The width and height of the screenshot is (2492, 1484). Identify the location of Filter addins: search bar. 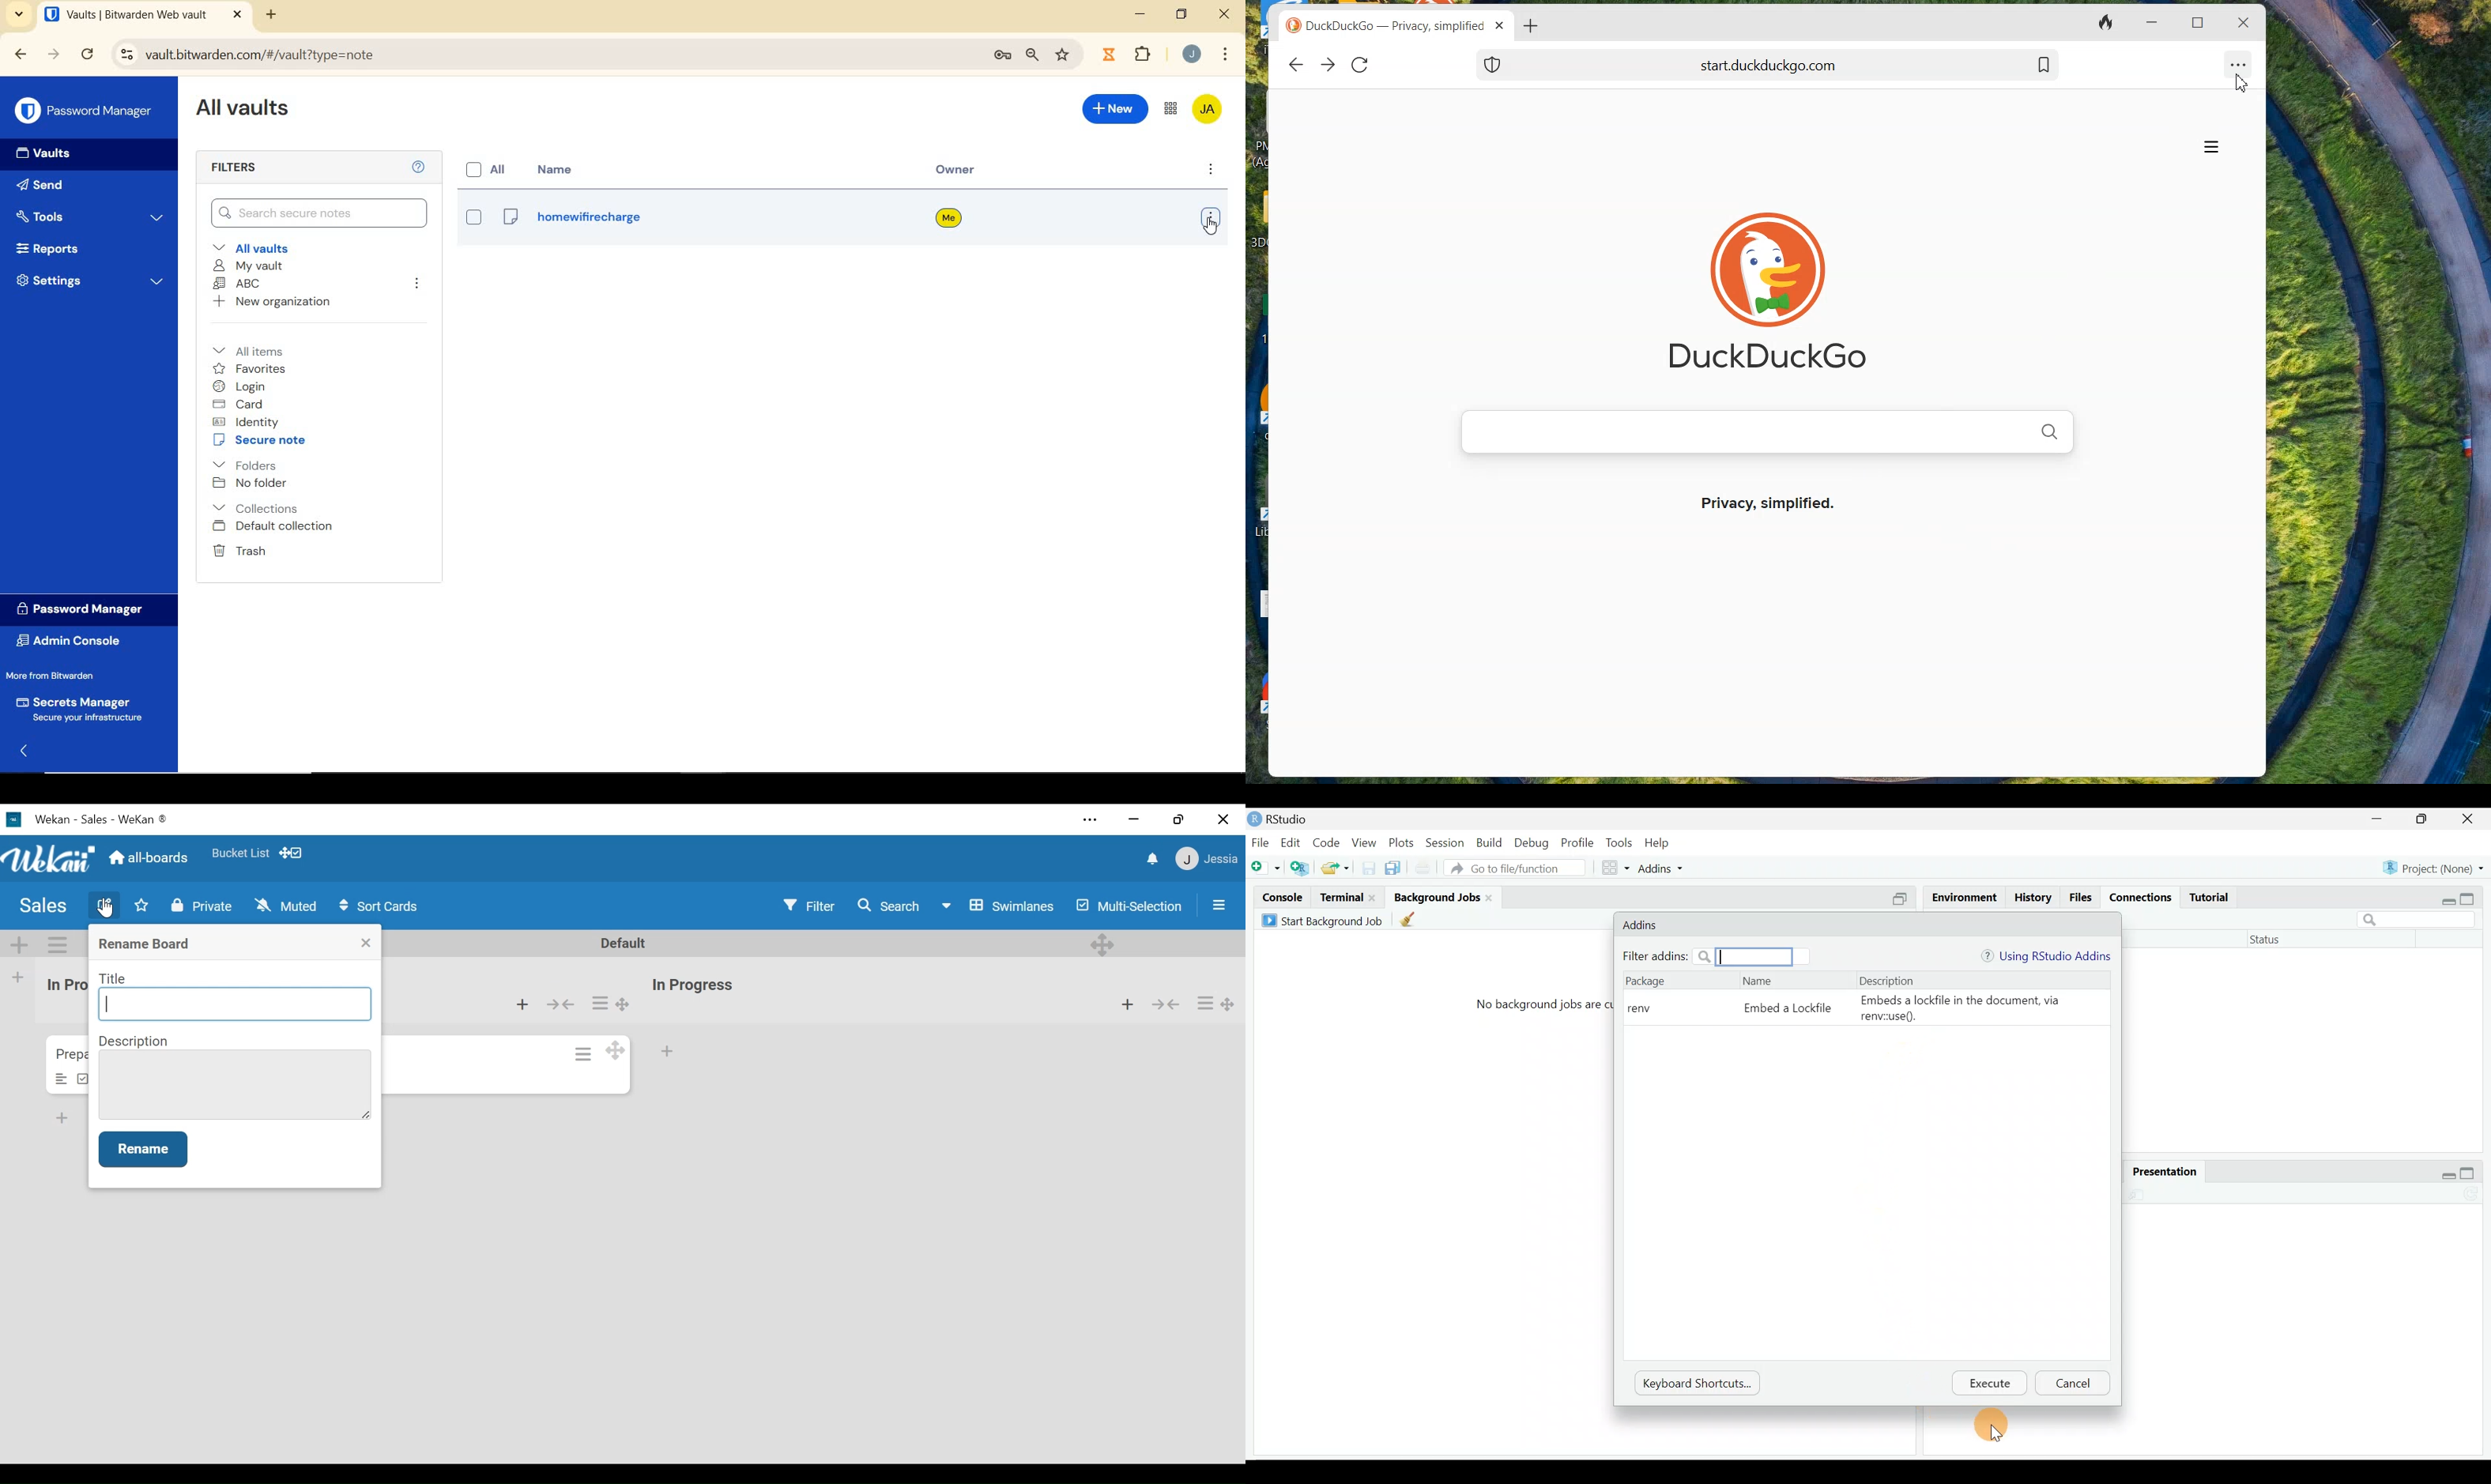
(1706, 956).